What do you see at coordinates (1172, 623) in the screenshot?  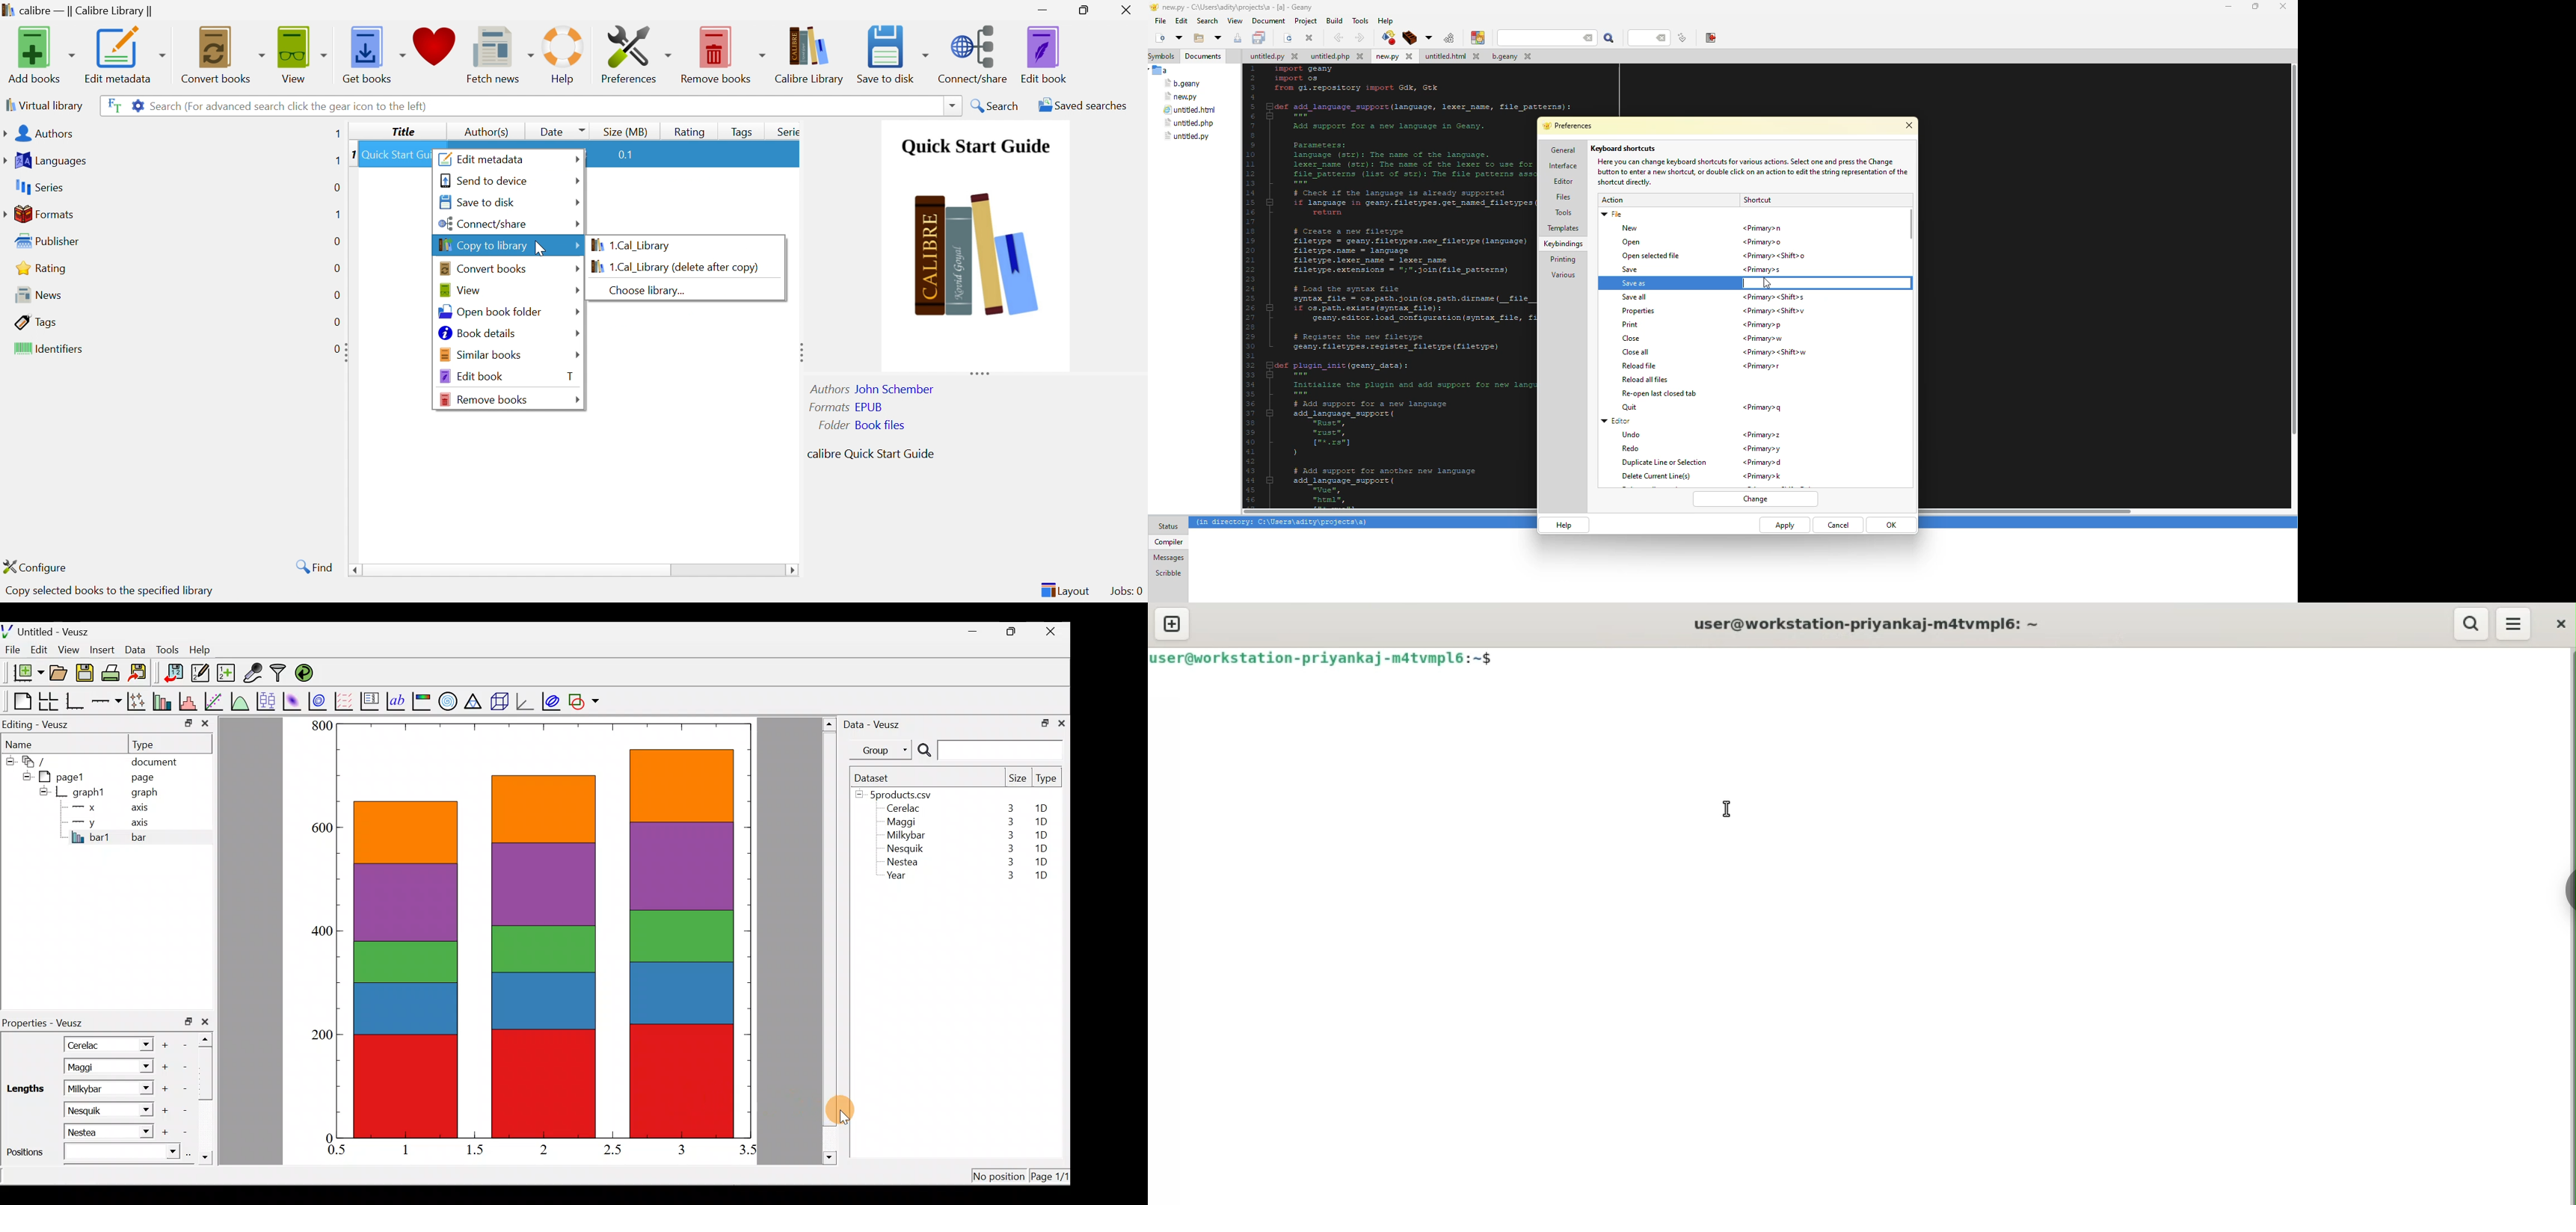 I see `new tab ` at bounding box center [1172, 623].